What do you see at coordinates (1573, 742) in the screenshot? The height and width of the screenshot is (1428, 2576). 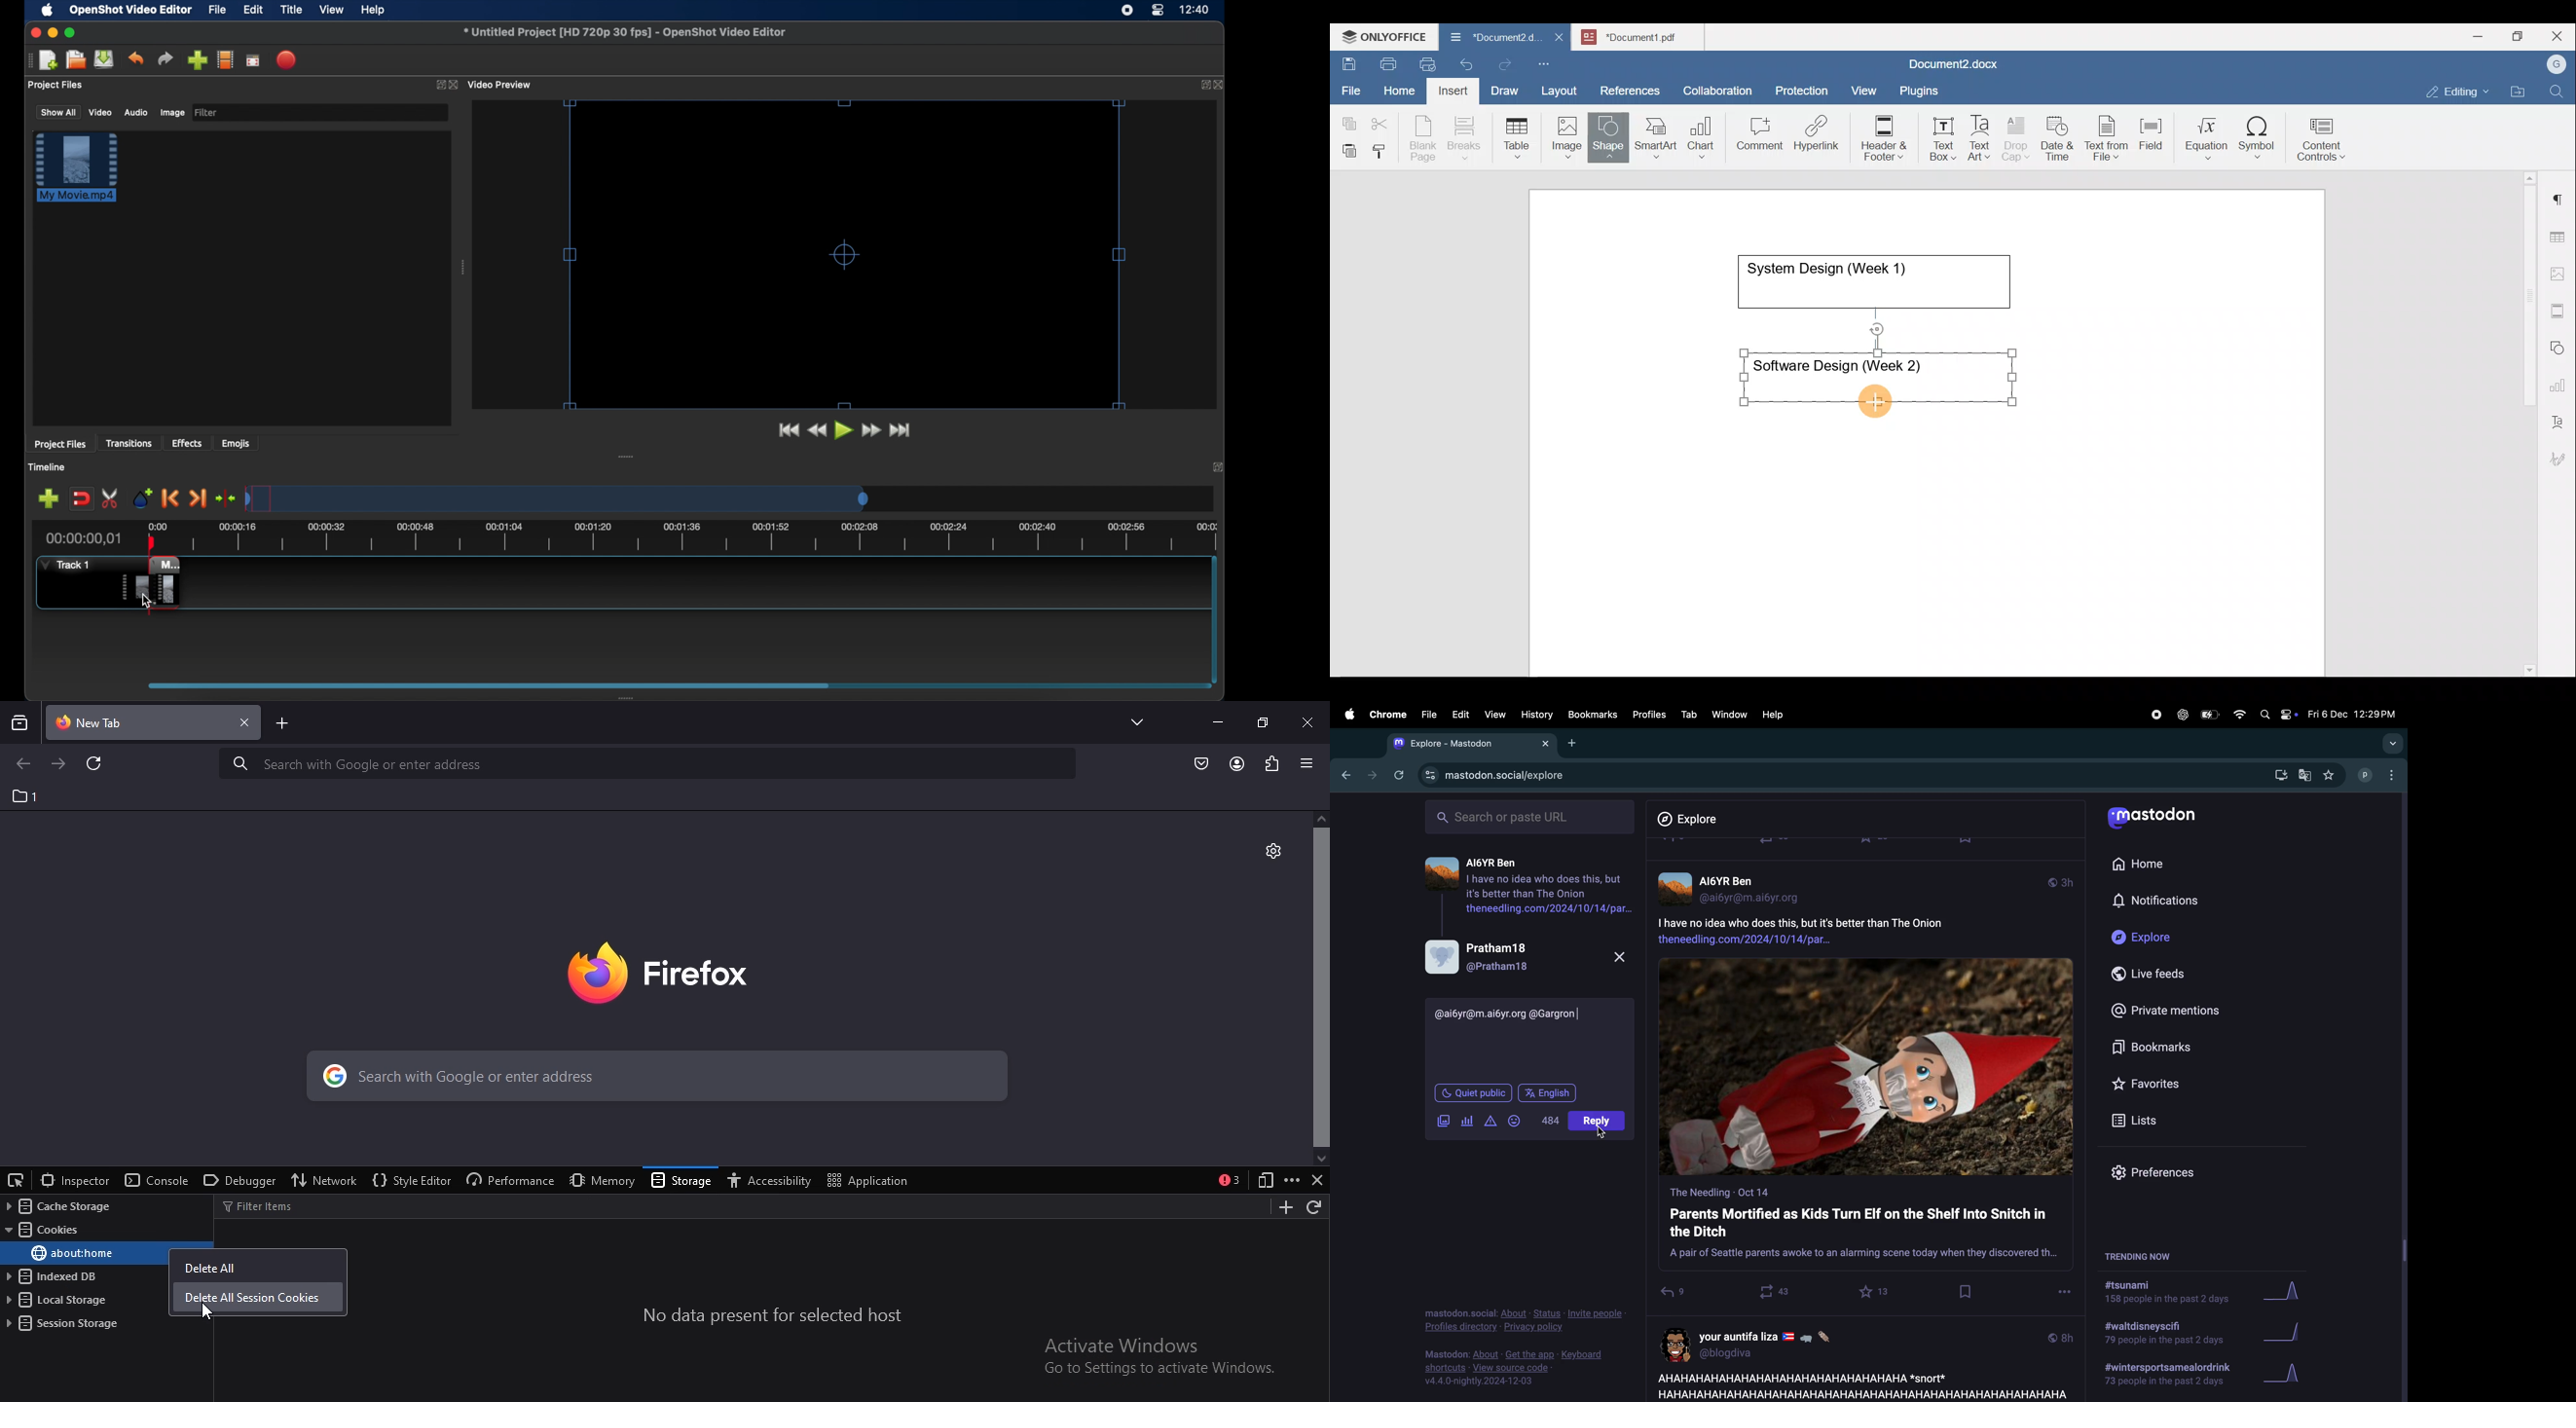 I see `add tab` at bounding box center [1573, 742].